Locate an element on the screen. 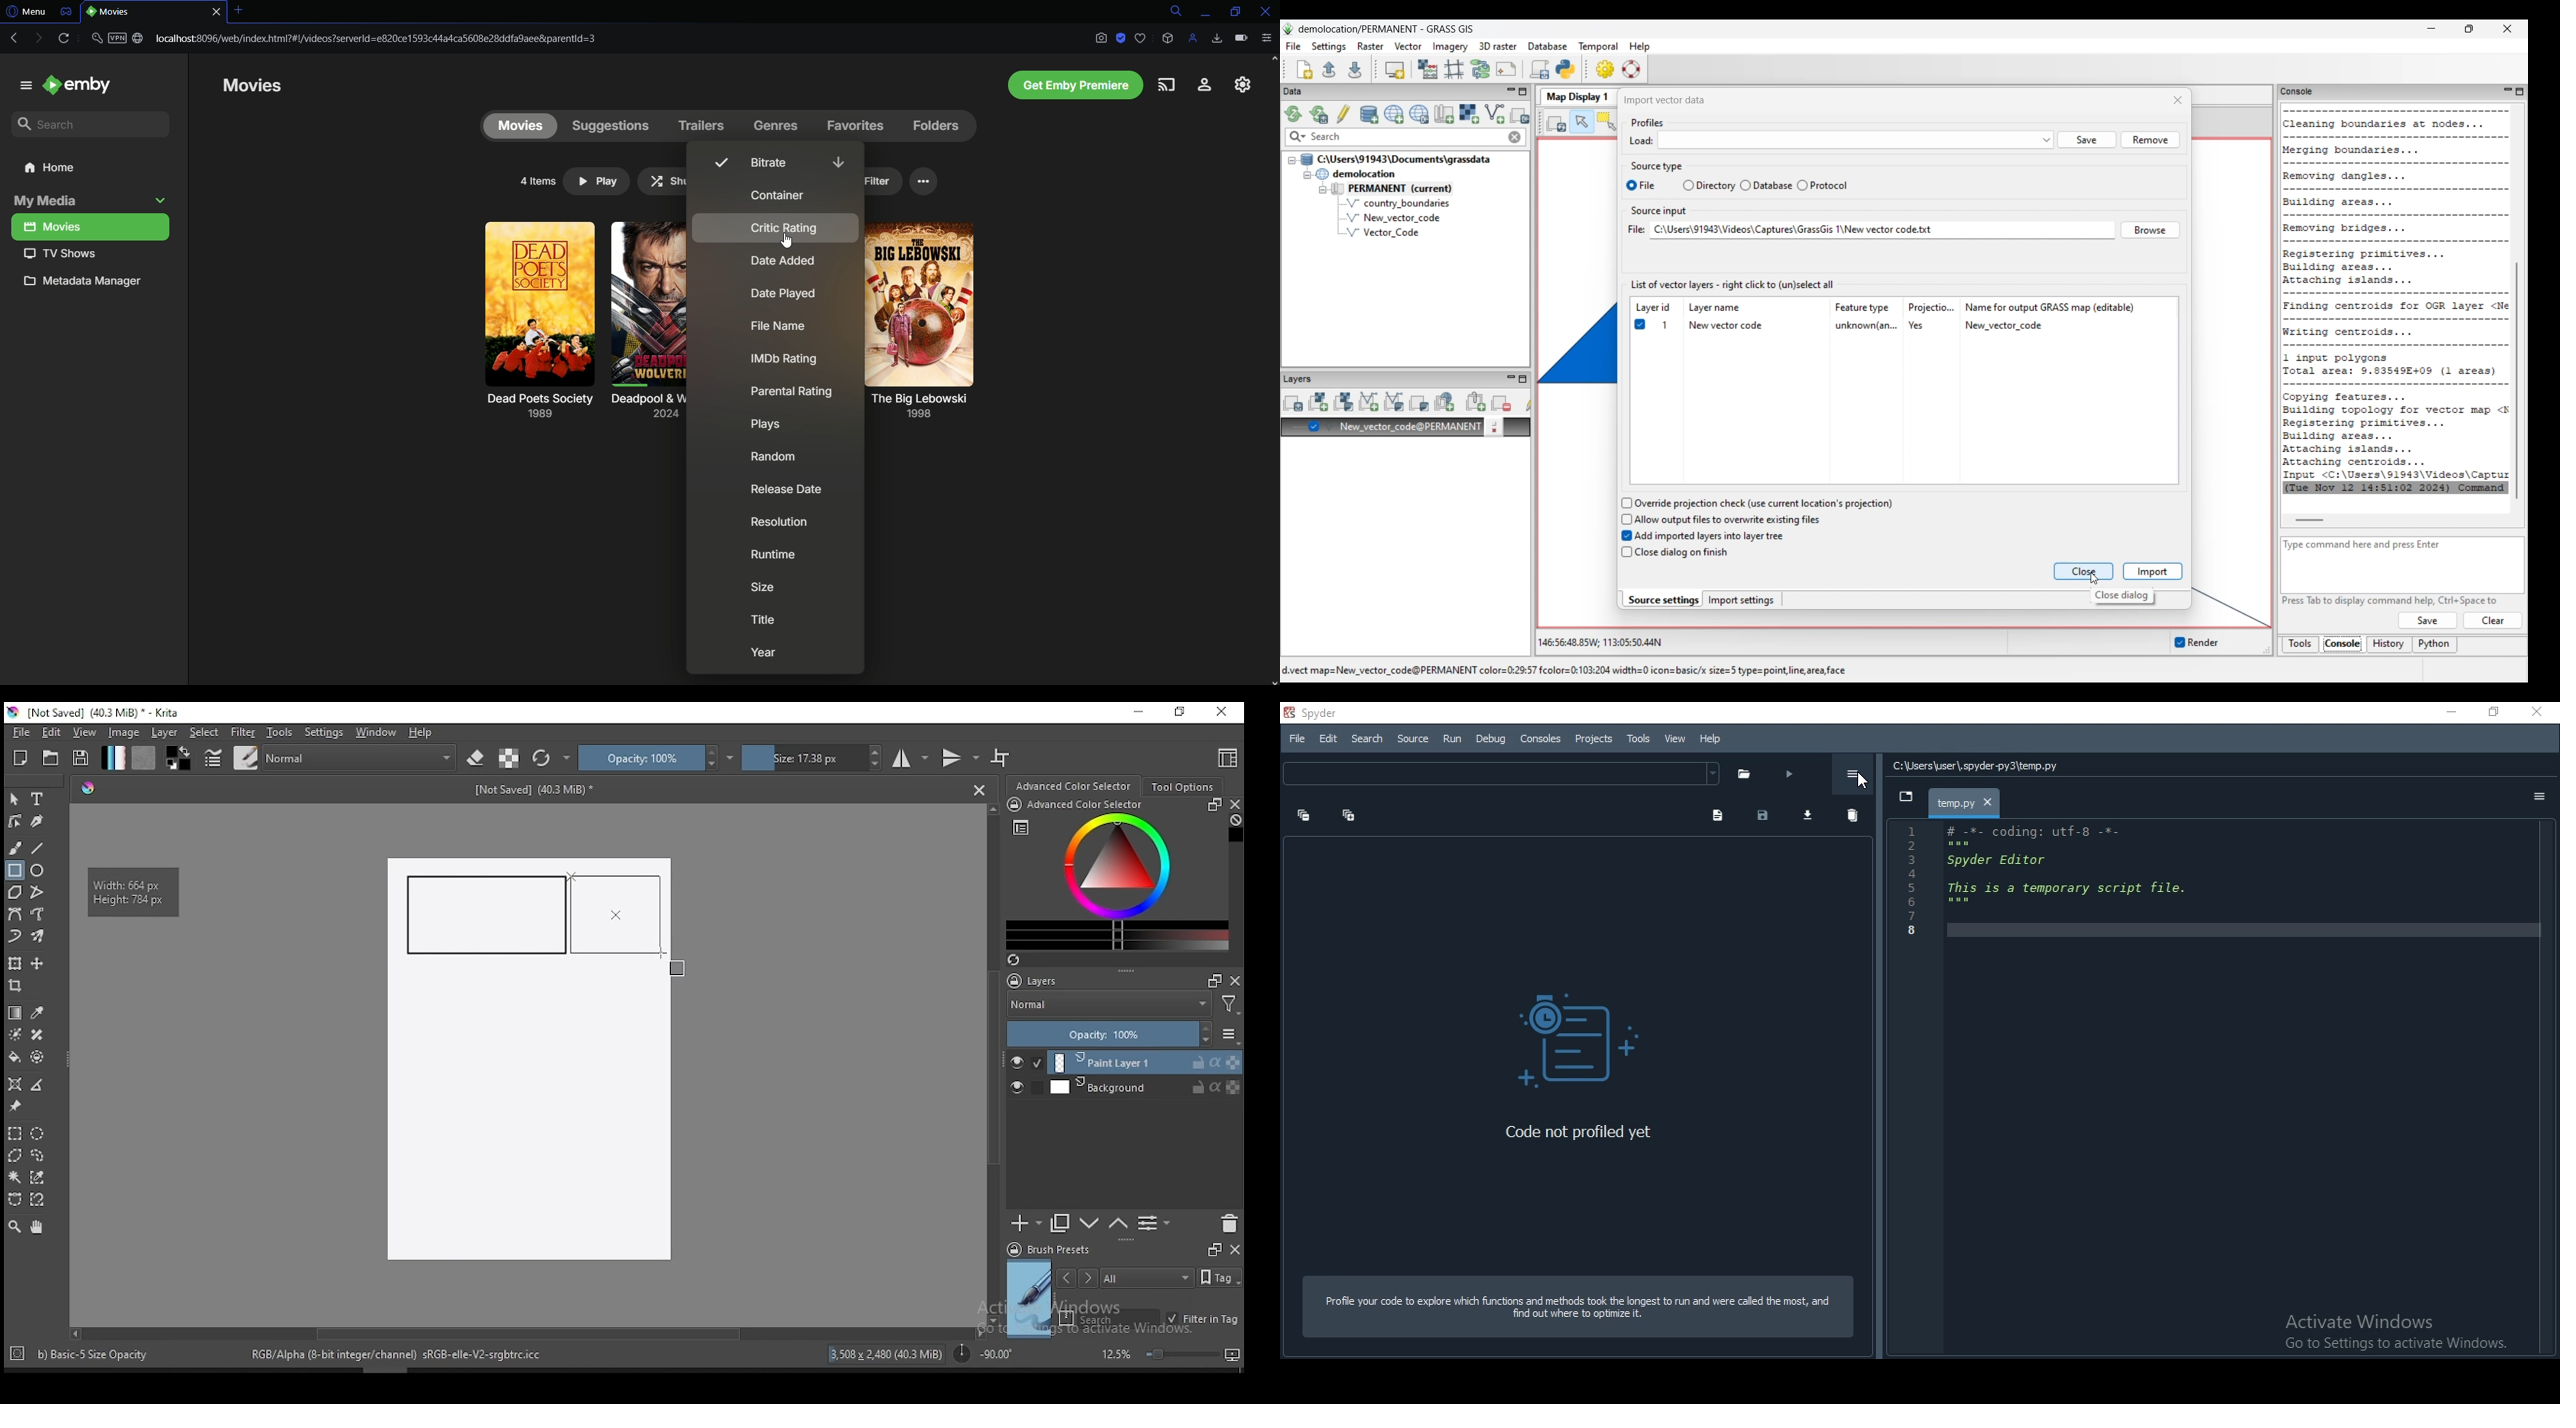  tool options is located at coordinates (1184, 787).